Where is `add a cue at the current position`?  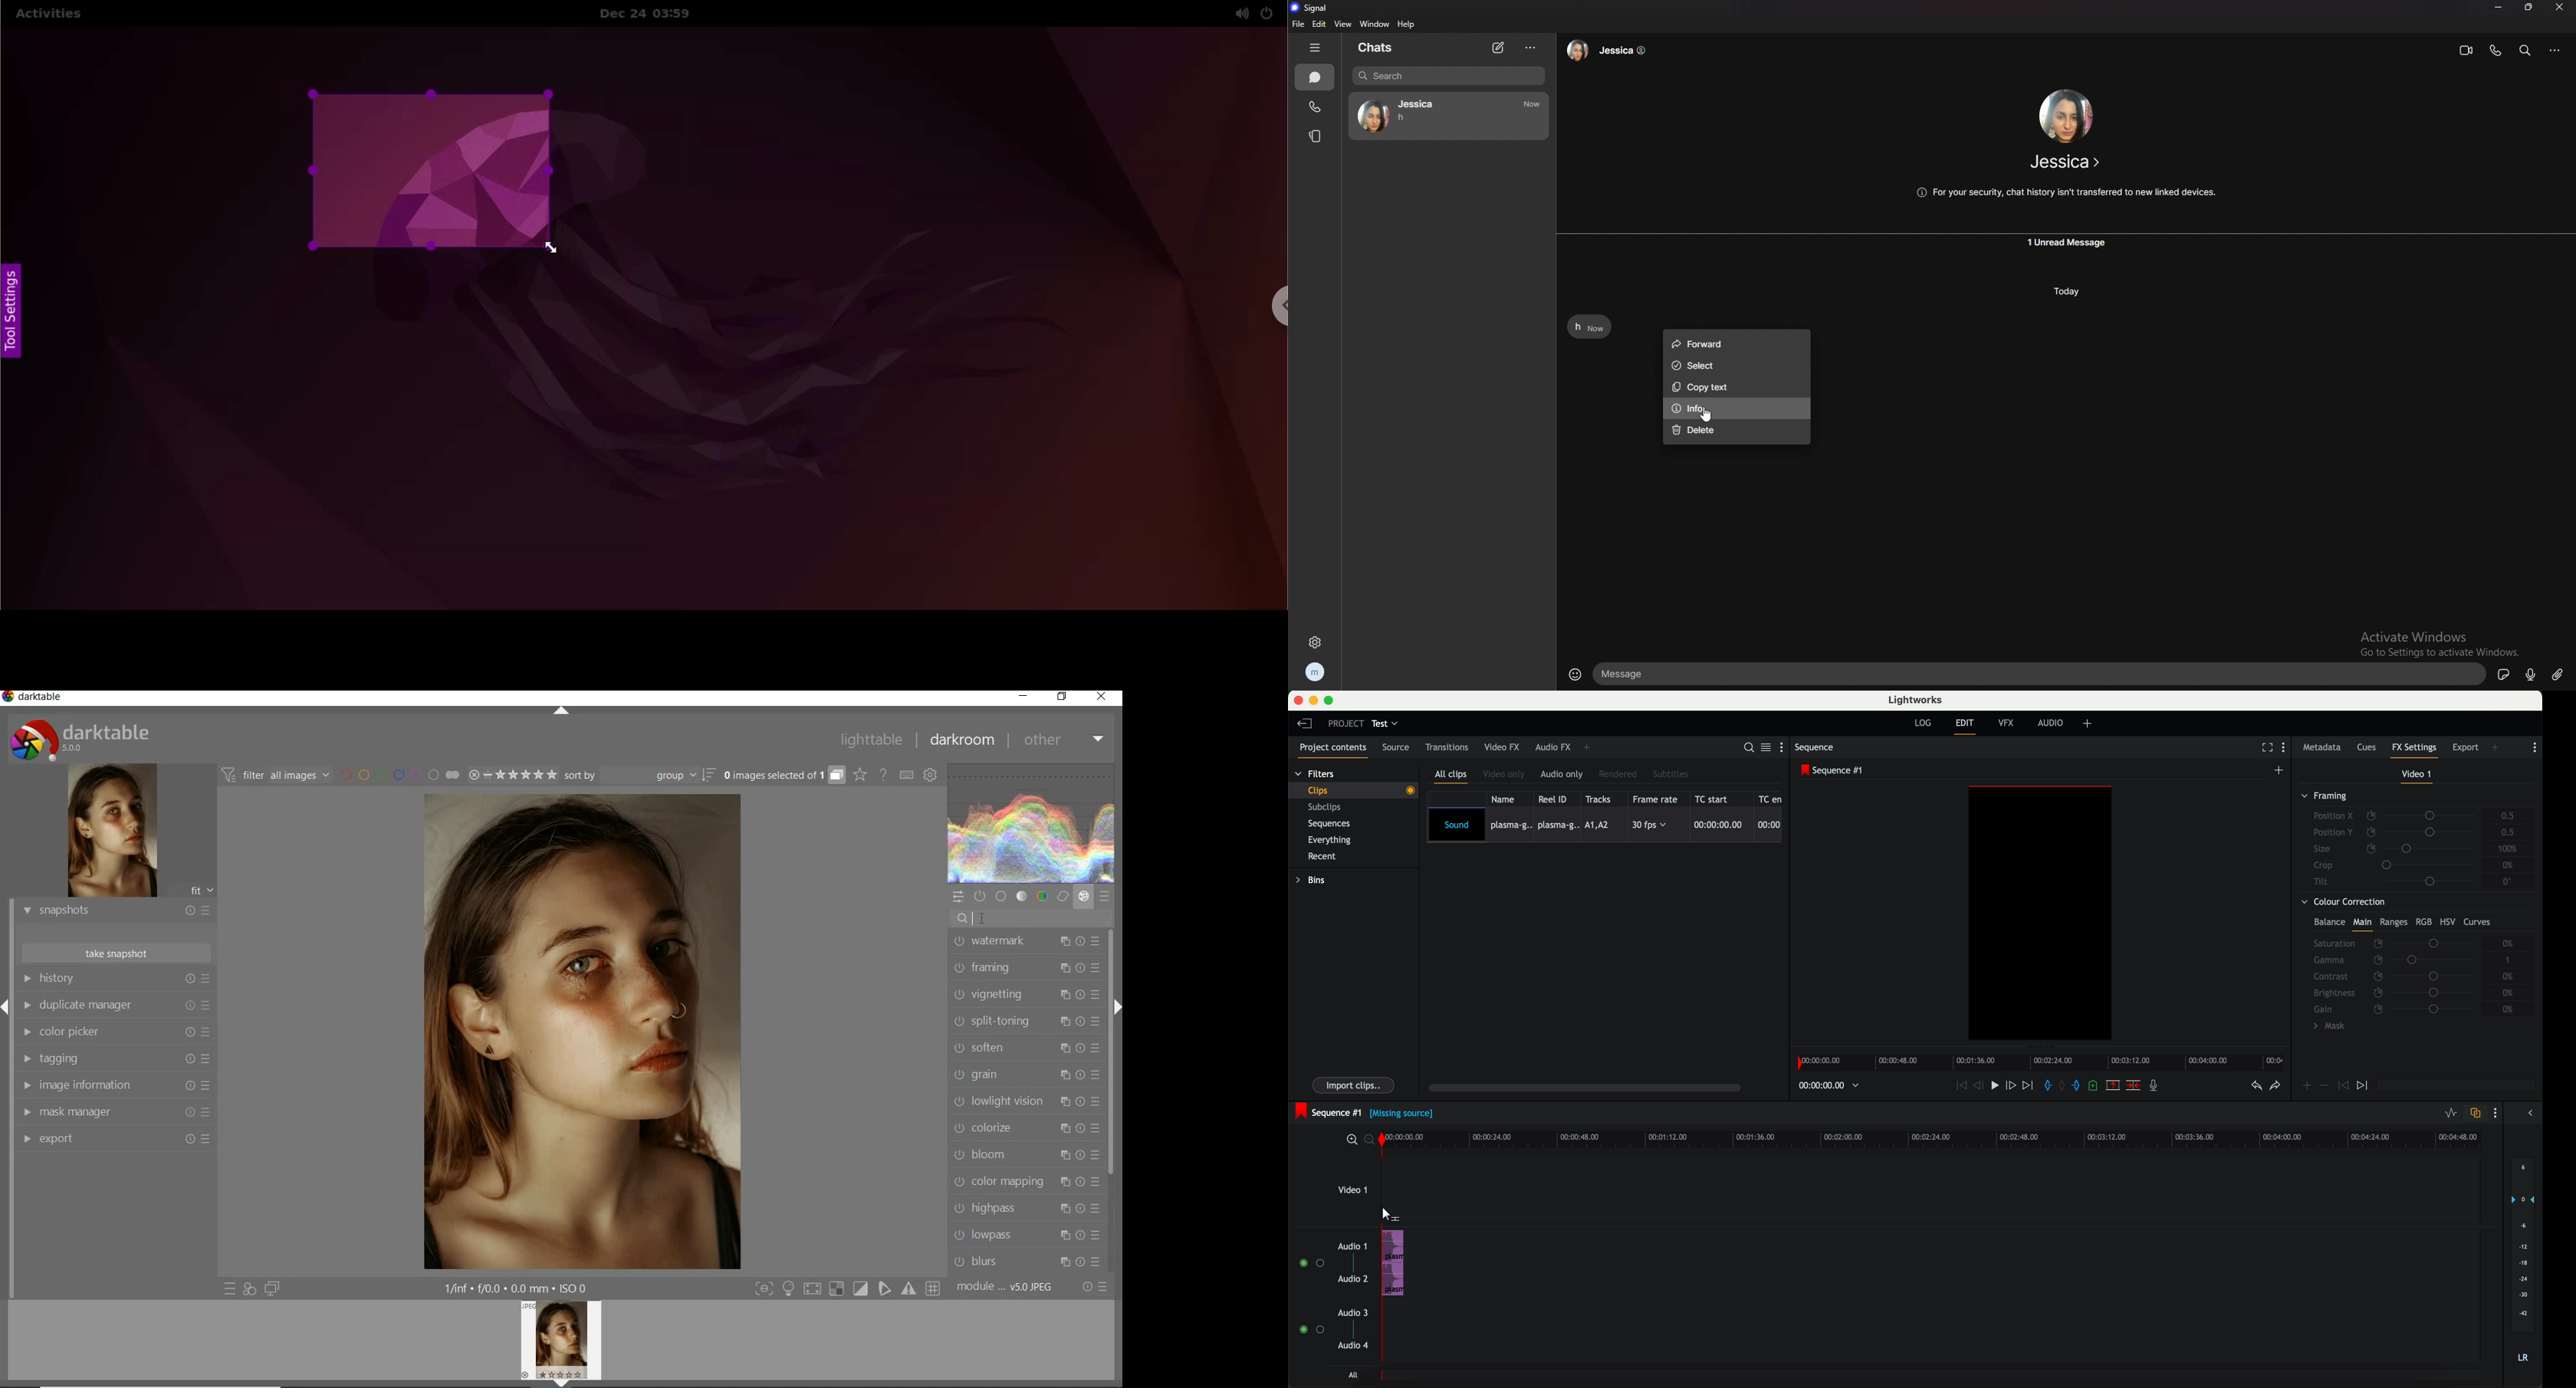 add a cue at the current position is located at coordinates (2097, 1087).